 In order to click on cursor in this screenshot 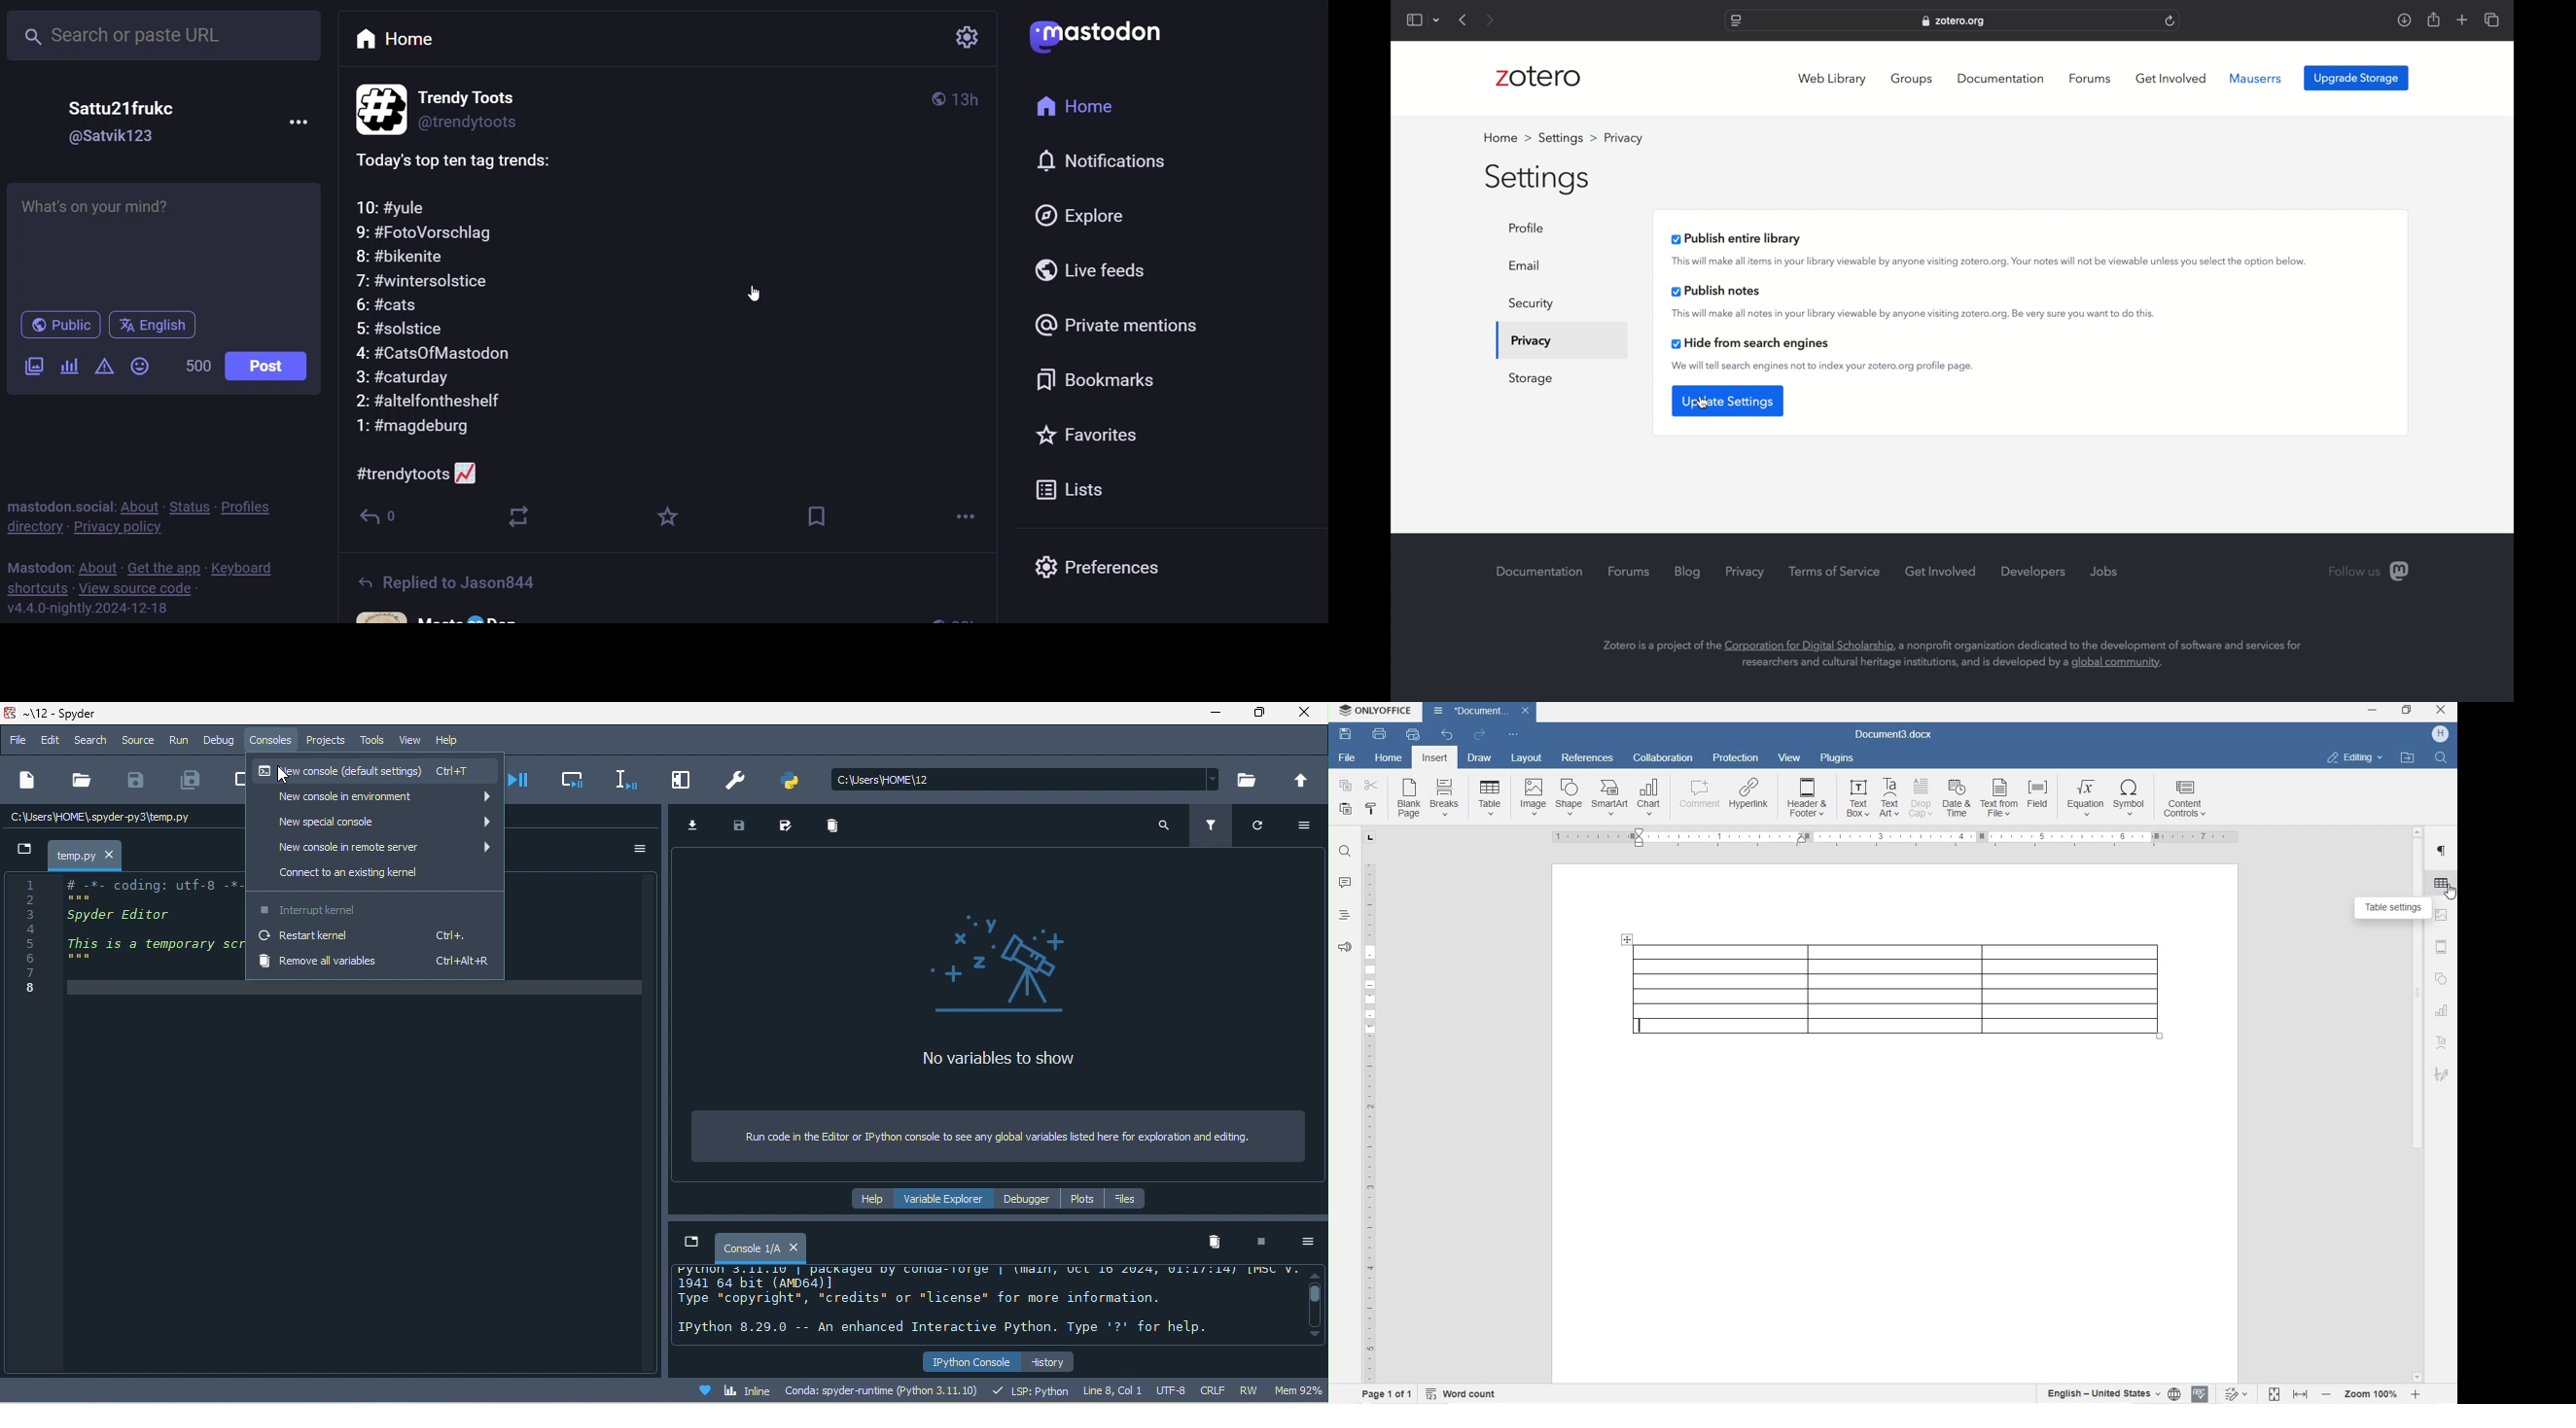, I will do `click(1703, 402)`.